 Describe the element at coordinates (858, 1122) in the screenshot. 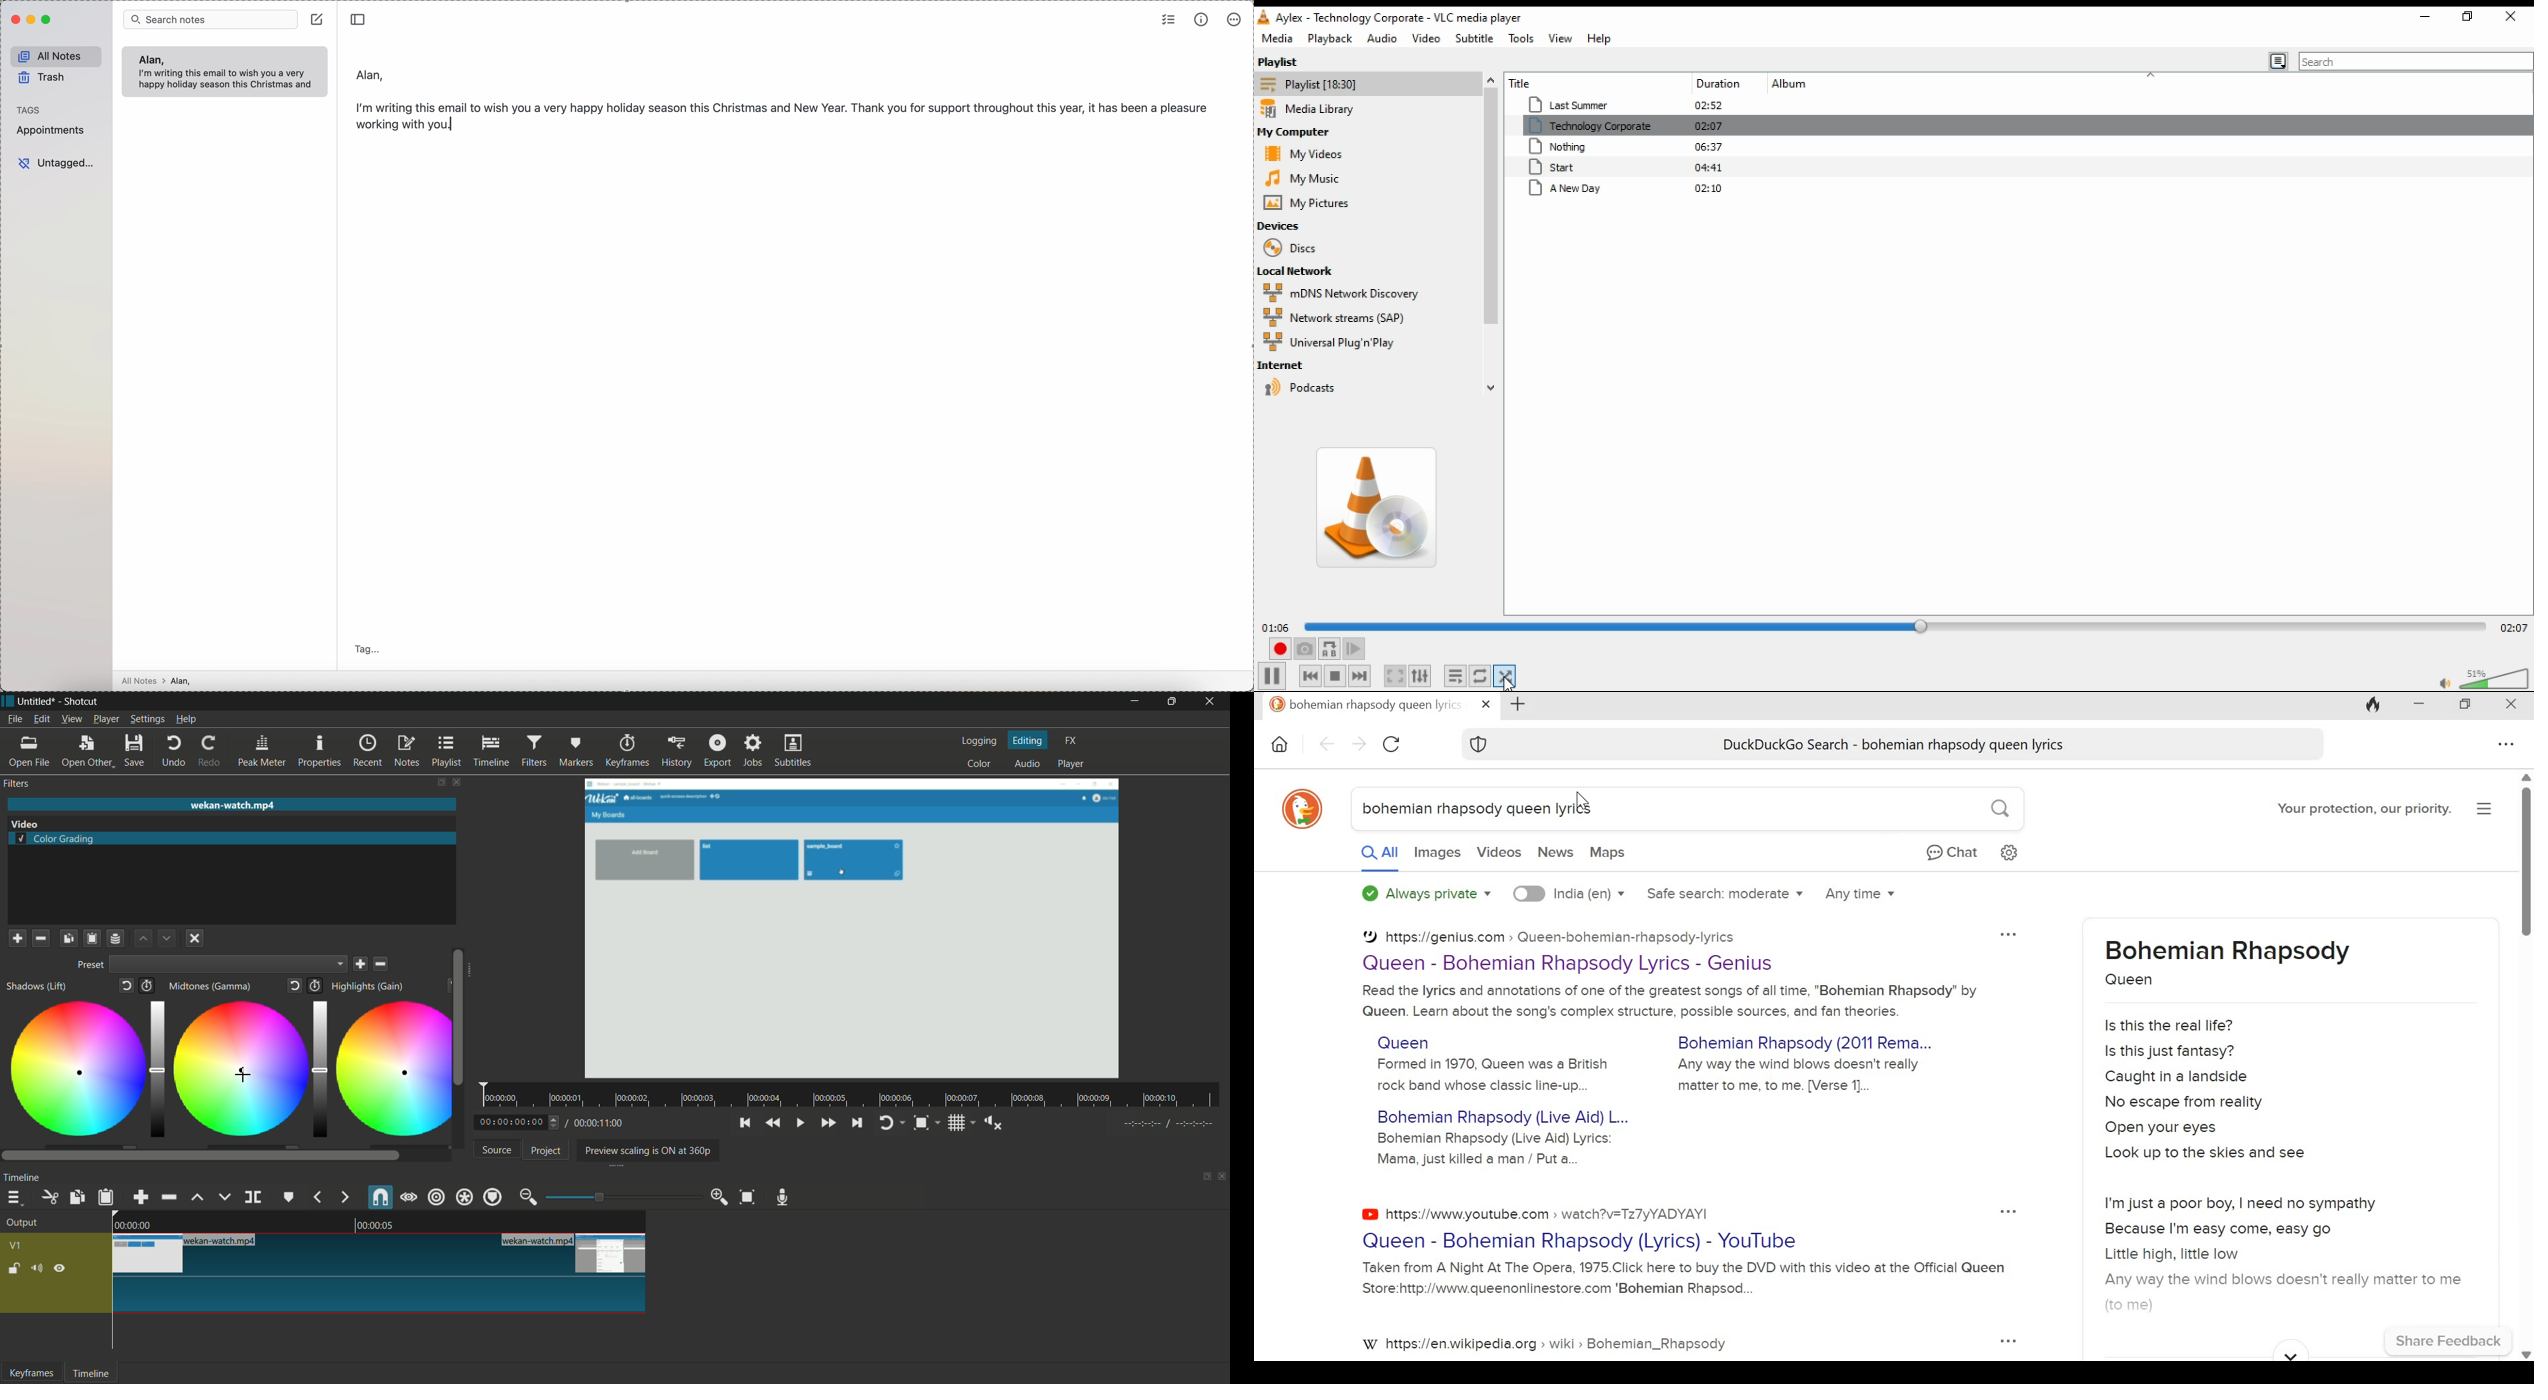

I see `skip to the next point` at that location.